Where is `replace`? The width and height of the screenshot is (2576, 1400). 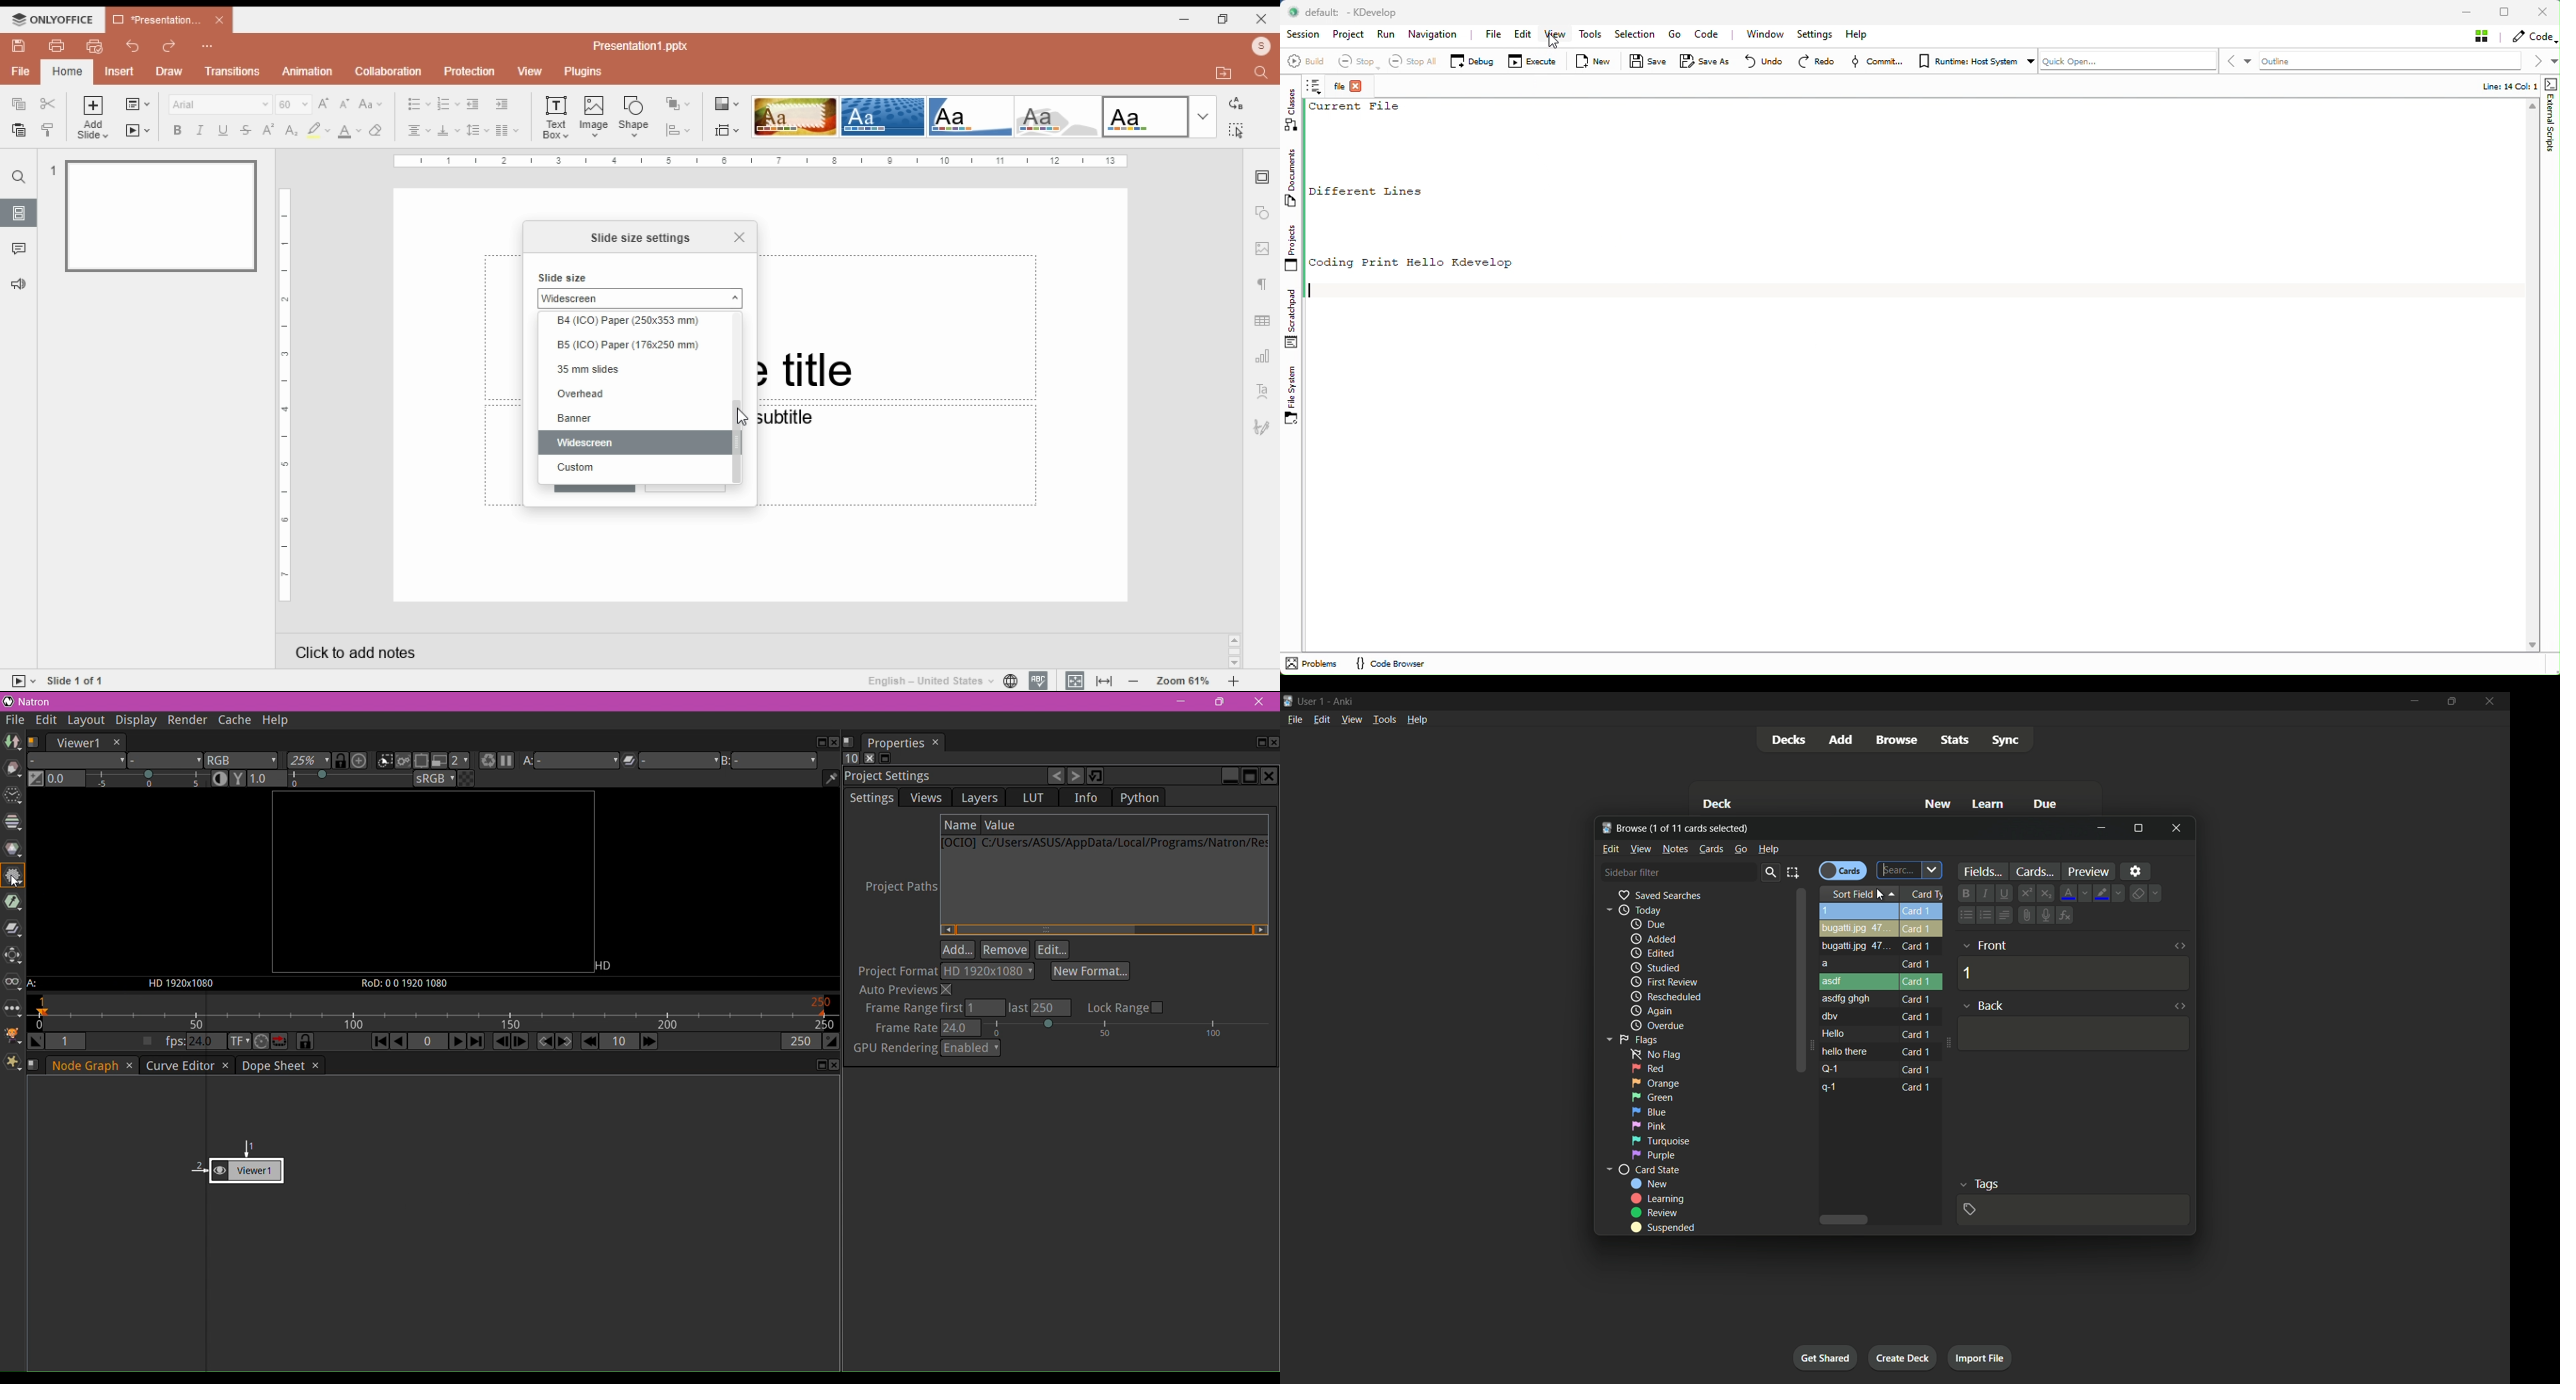
replace is located at coordinates (1234, 104).